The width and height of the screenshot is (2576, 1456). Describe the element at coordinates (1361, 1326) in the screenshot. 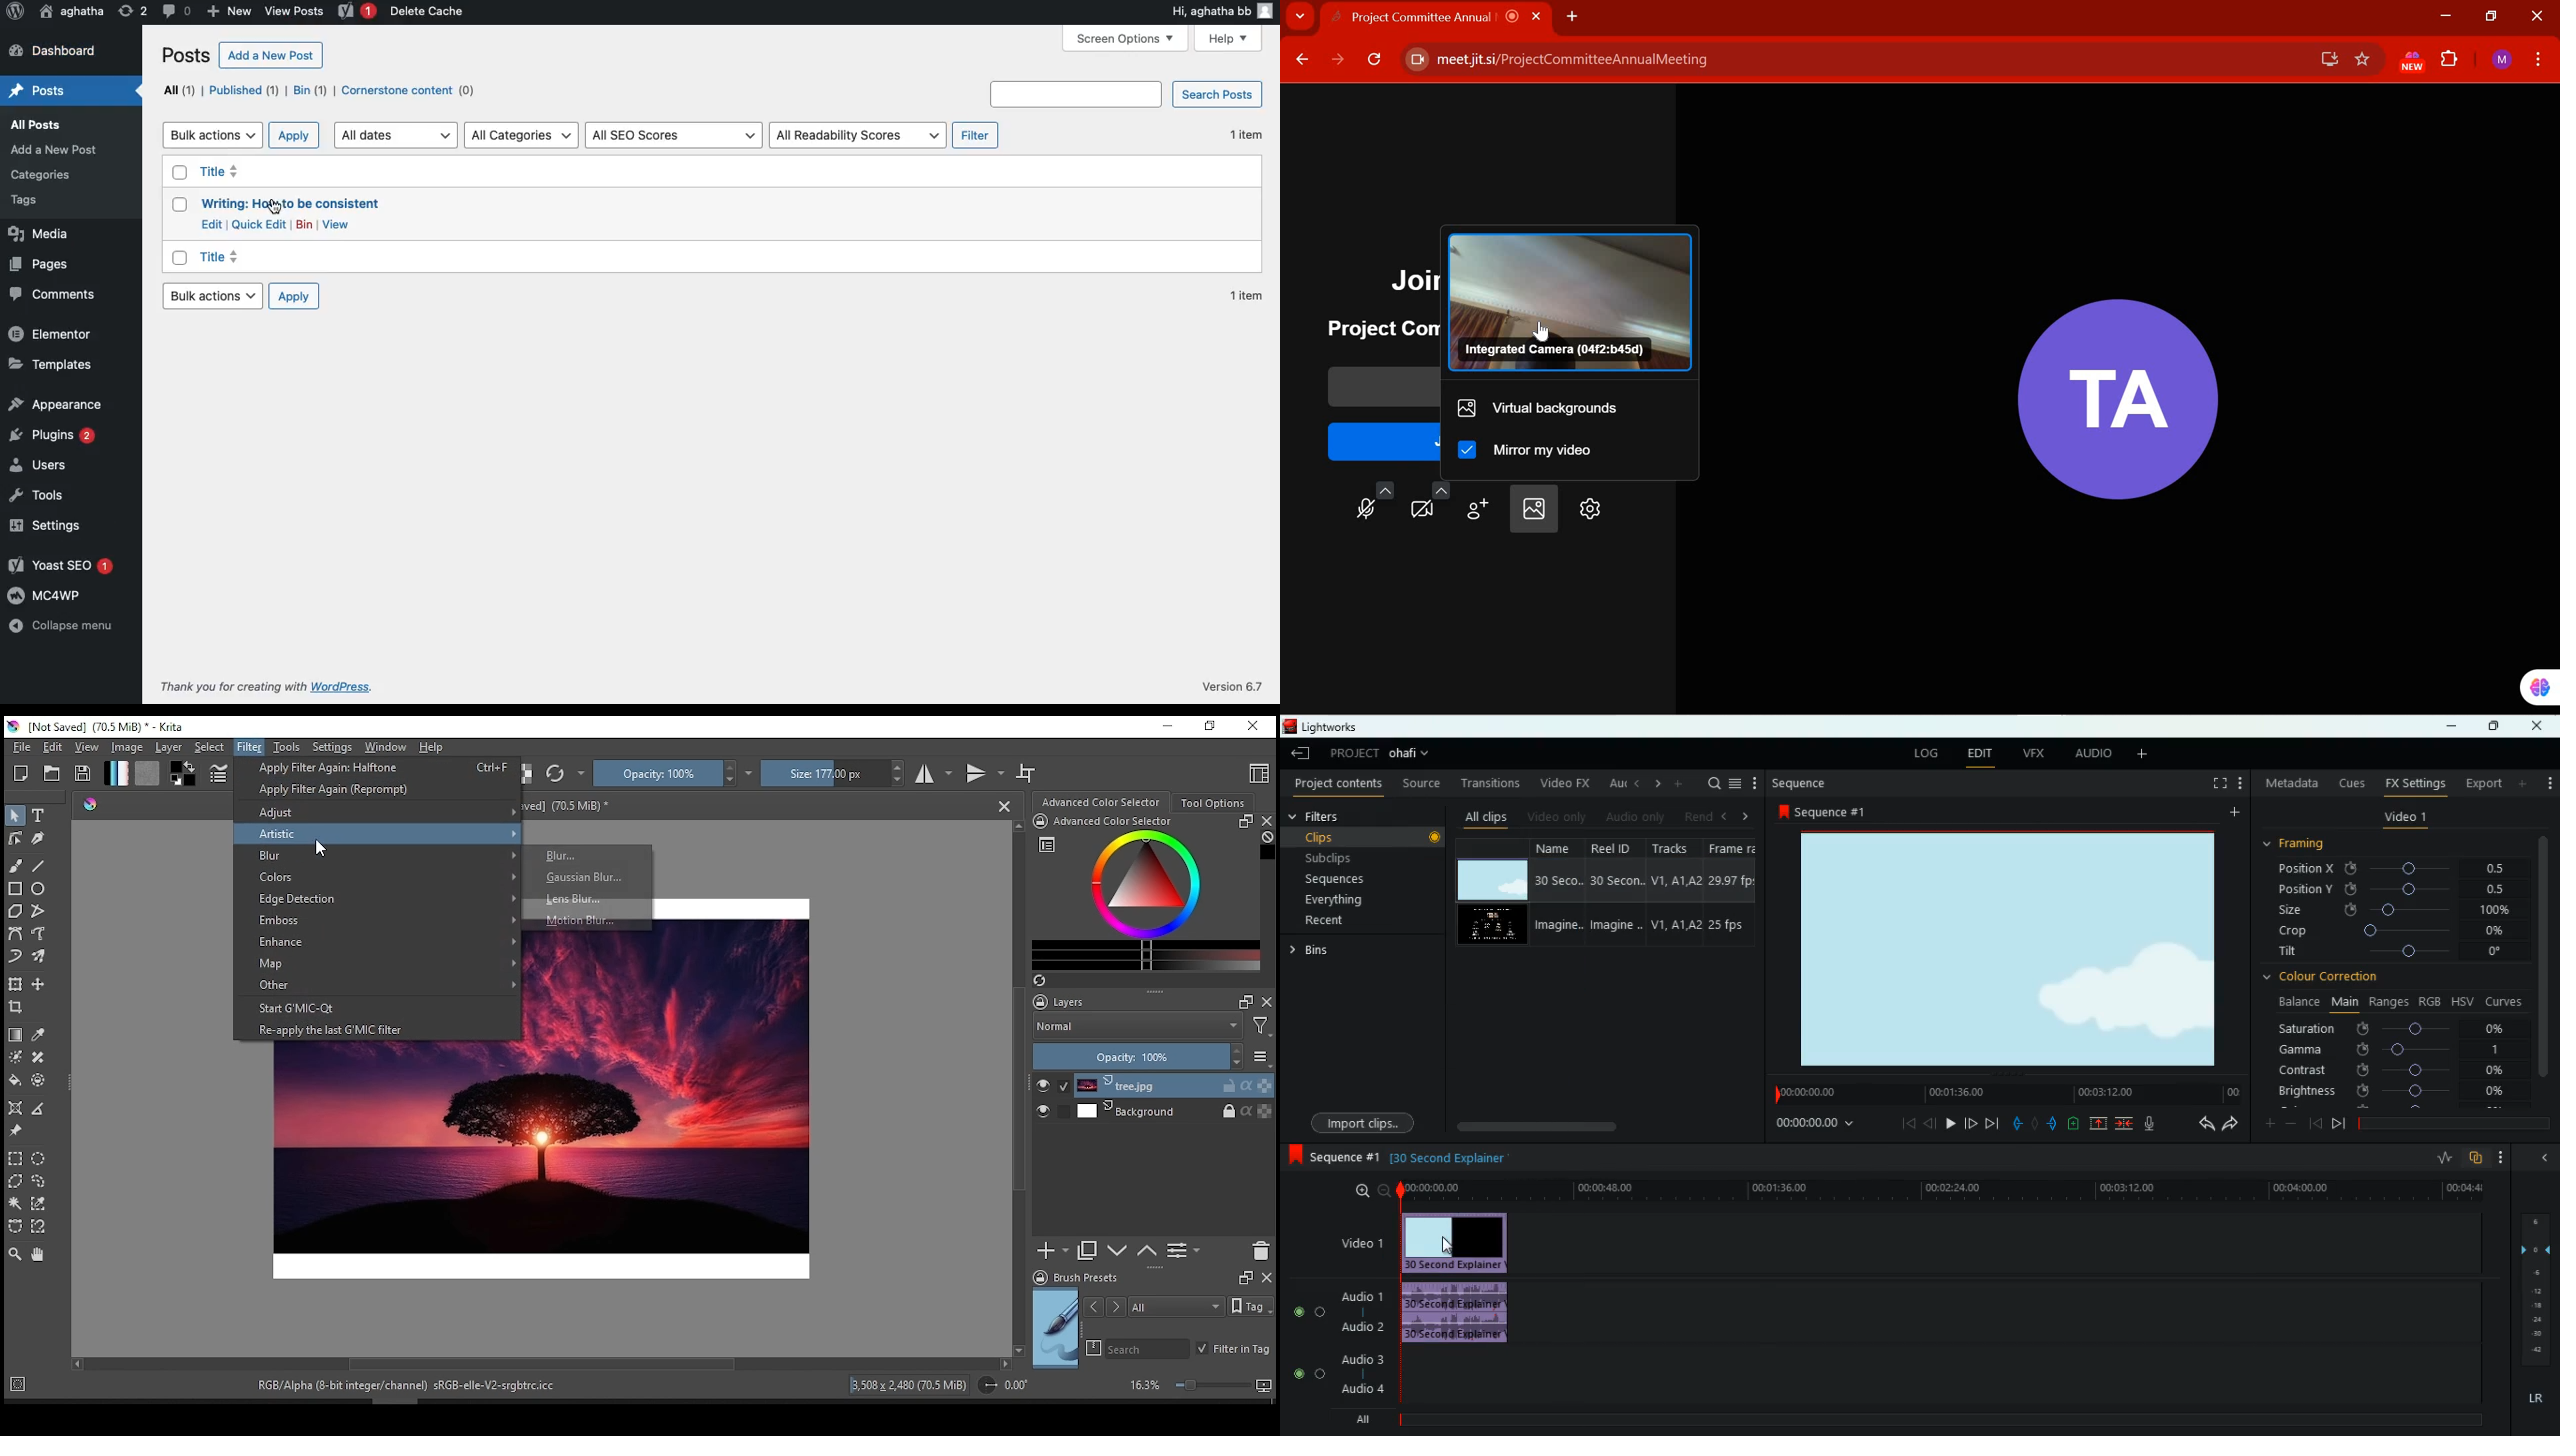

I see `audio 2` at that location.